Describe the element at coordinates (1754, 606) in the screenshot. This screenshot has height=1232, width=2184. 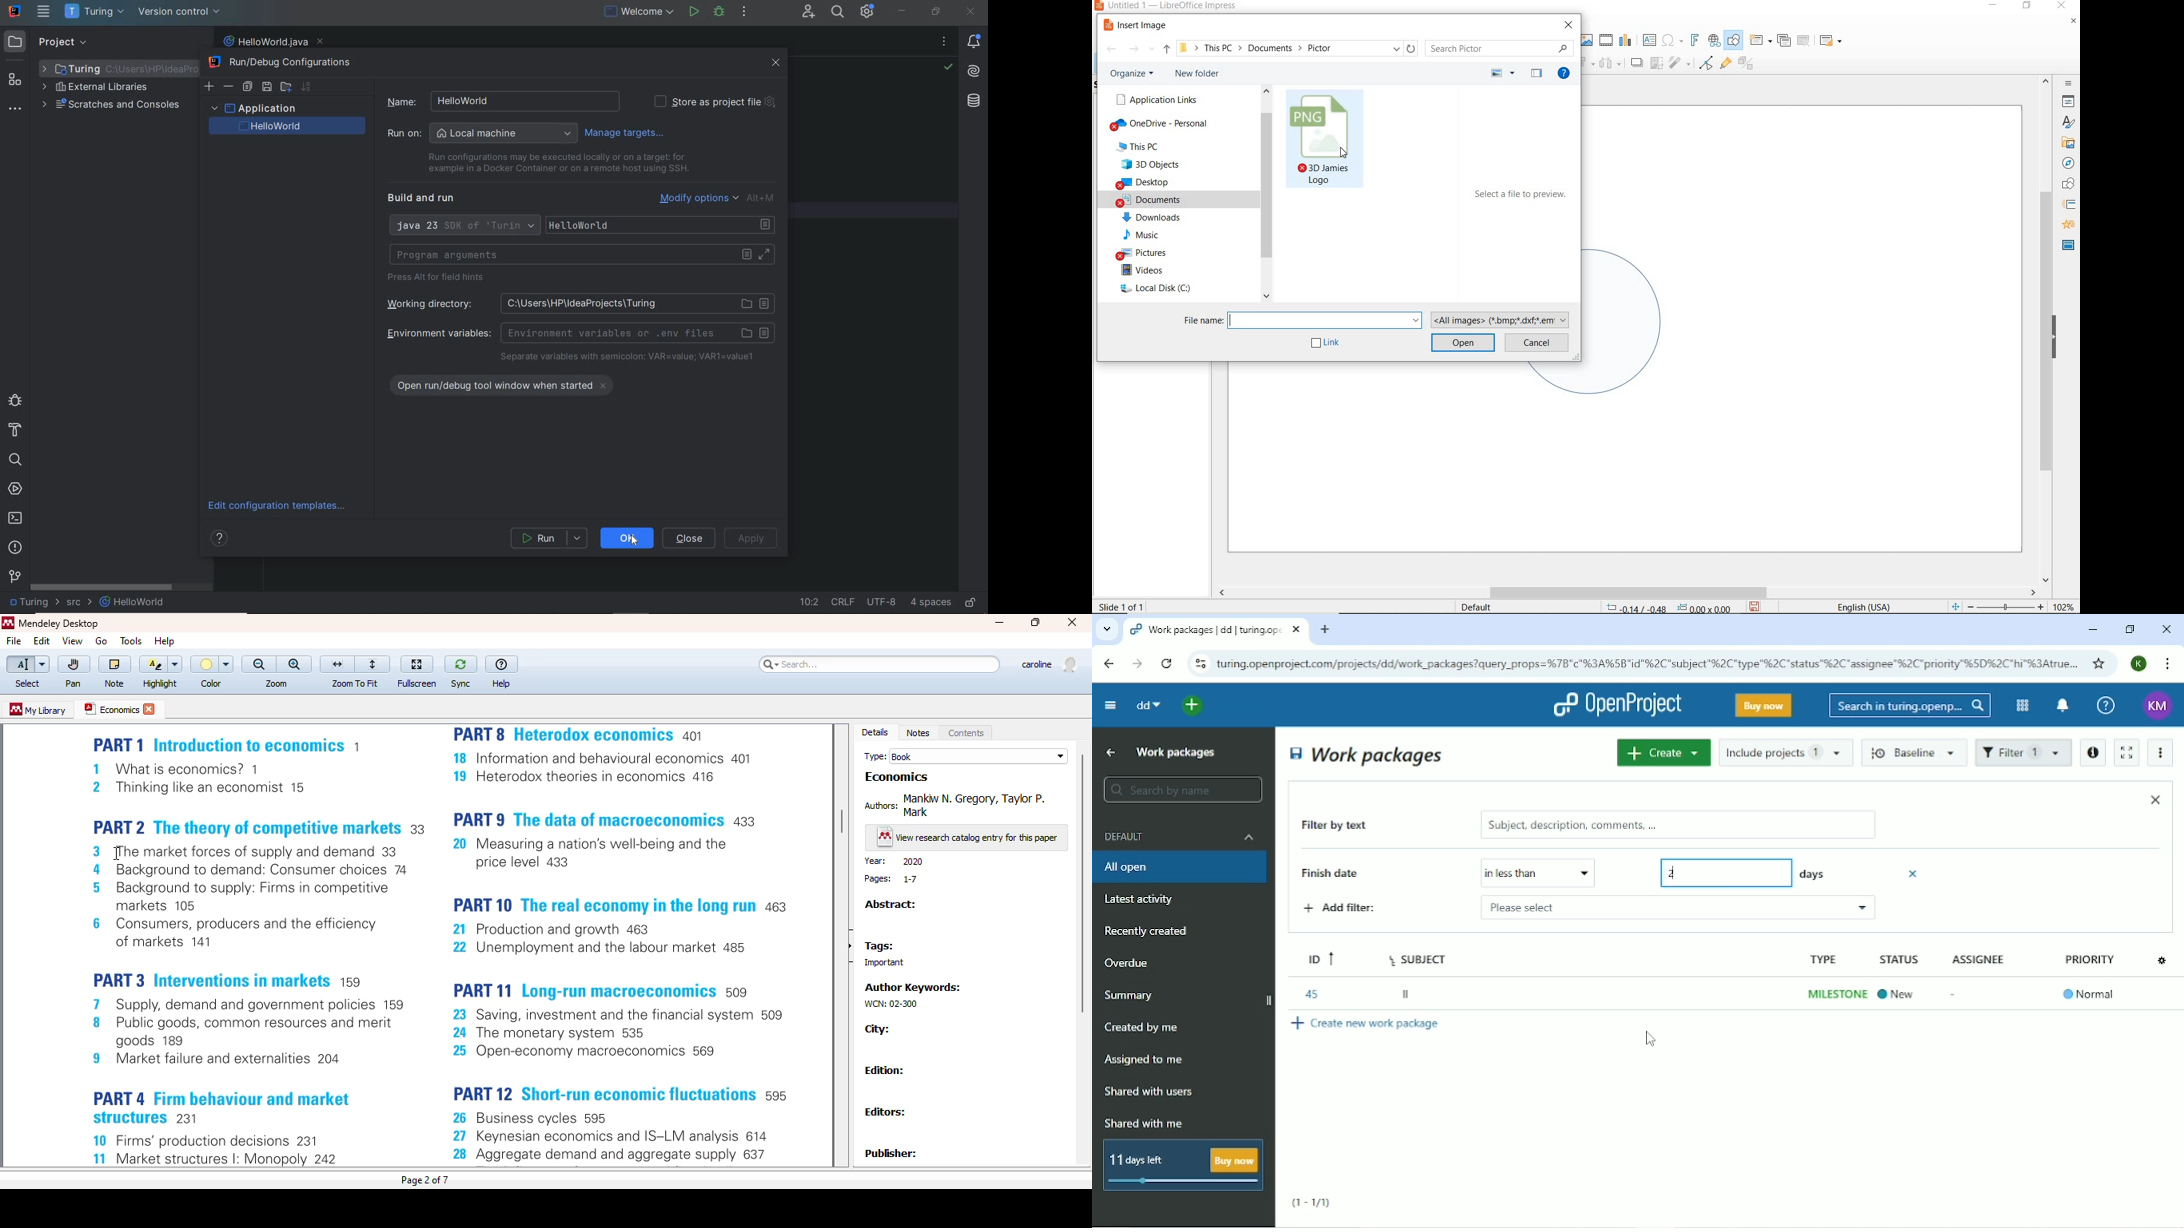
I see `save` at that location.